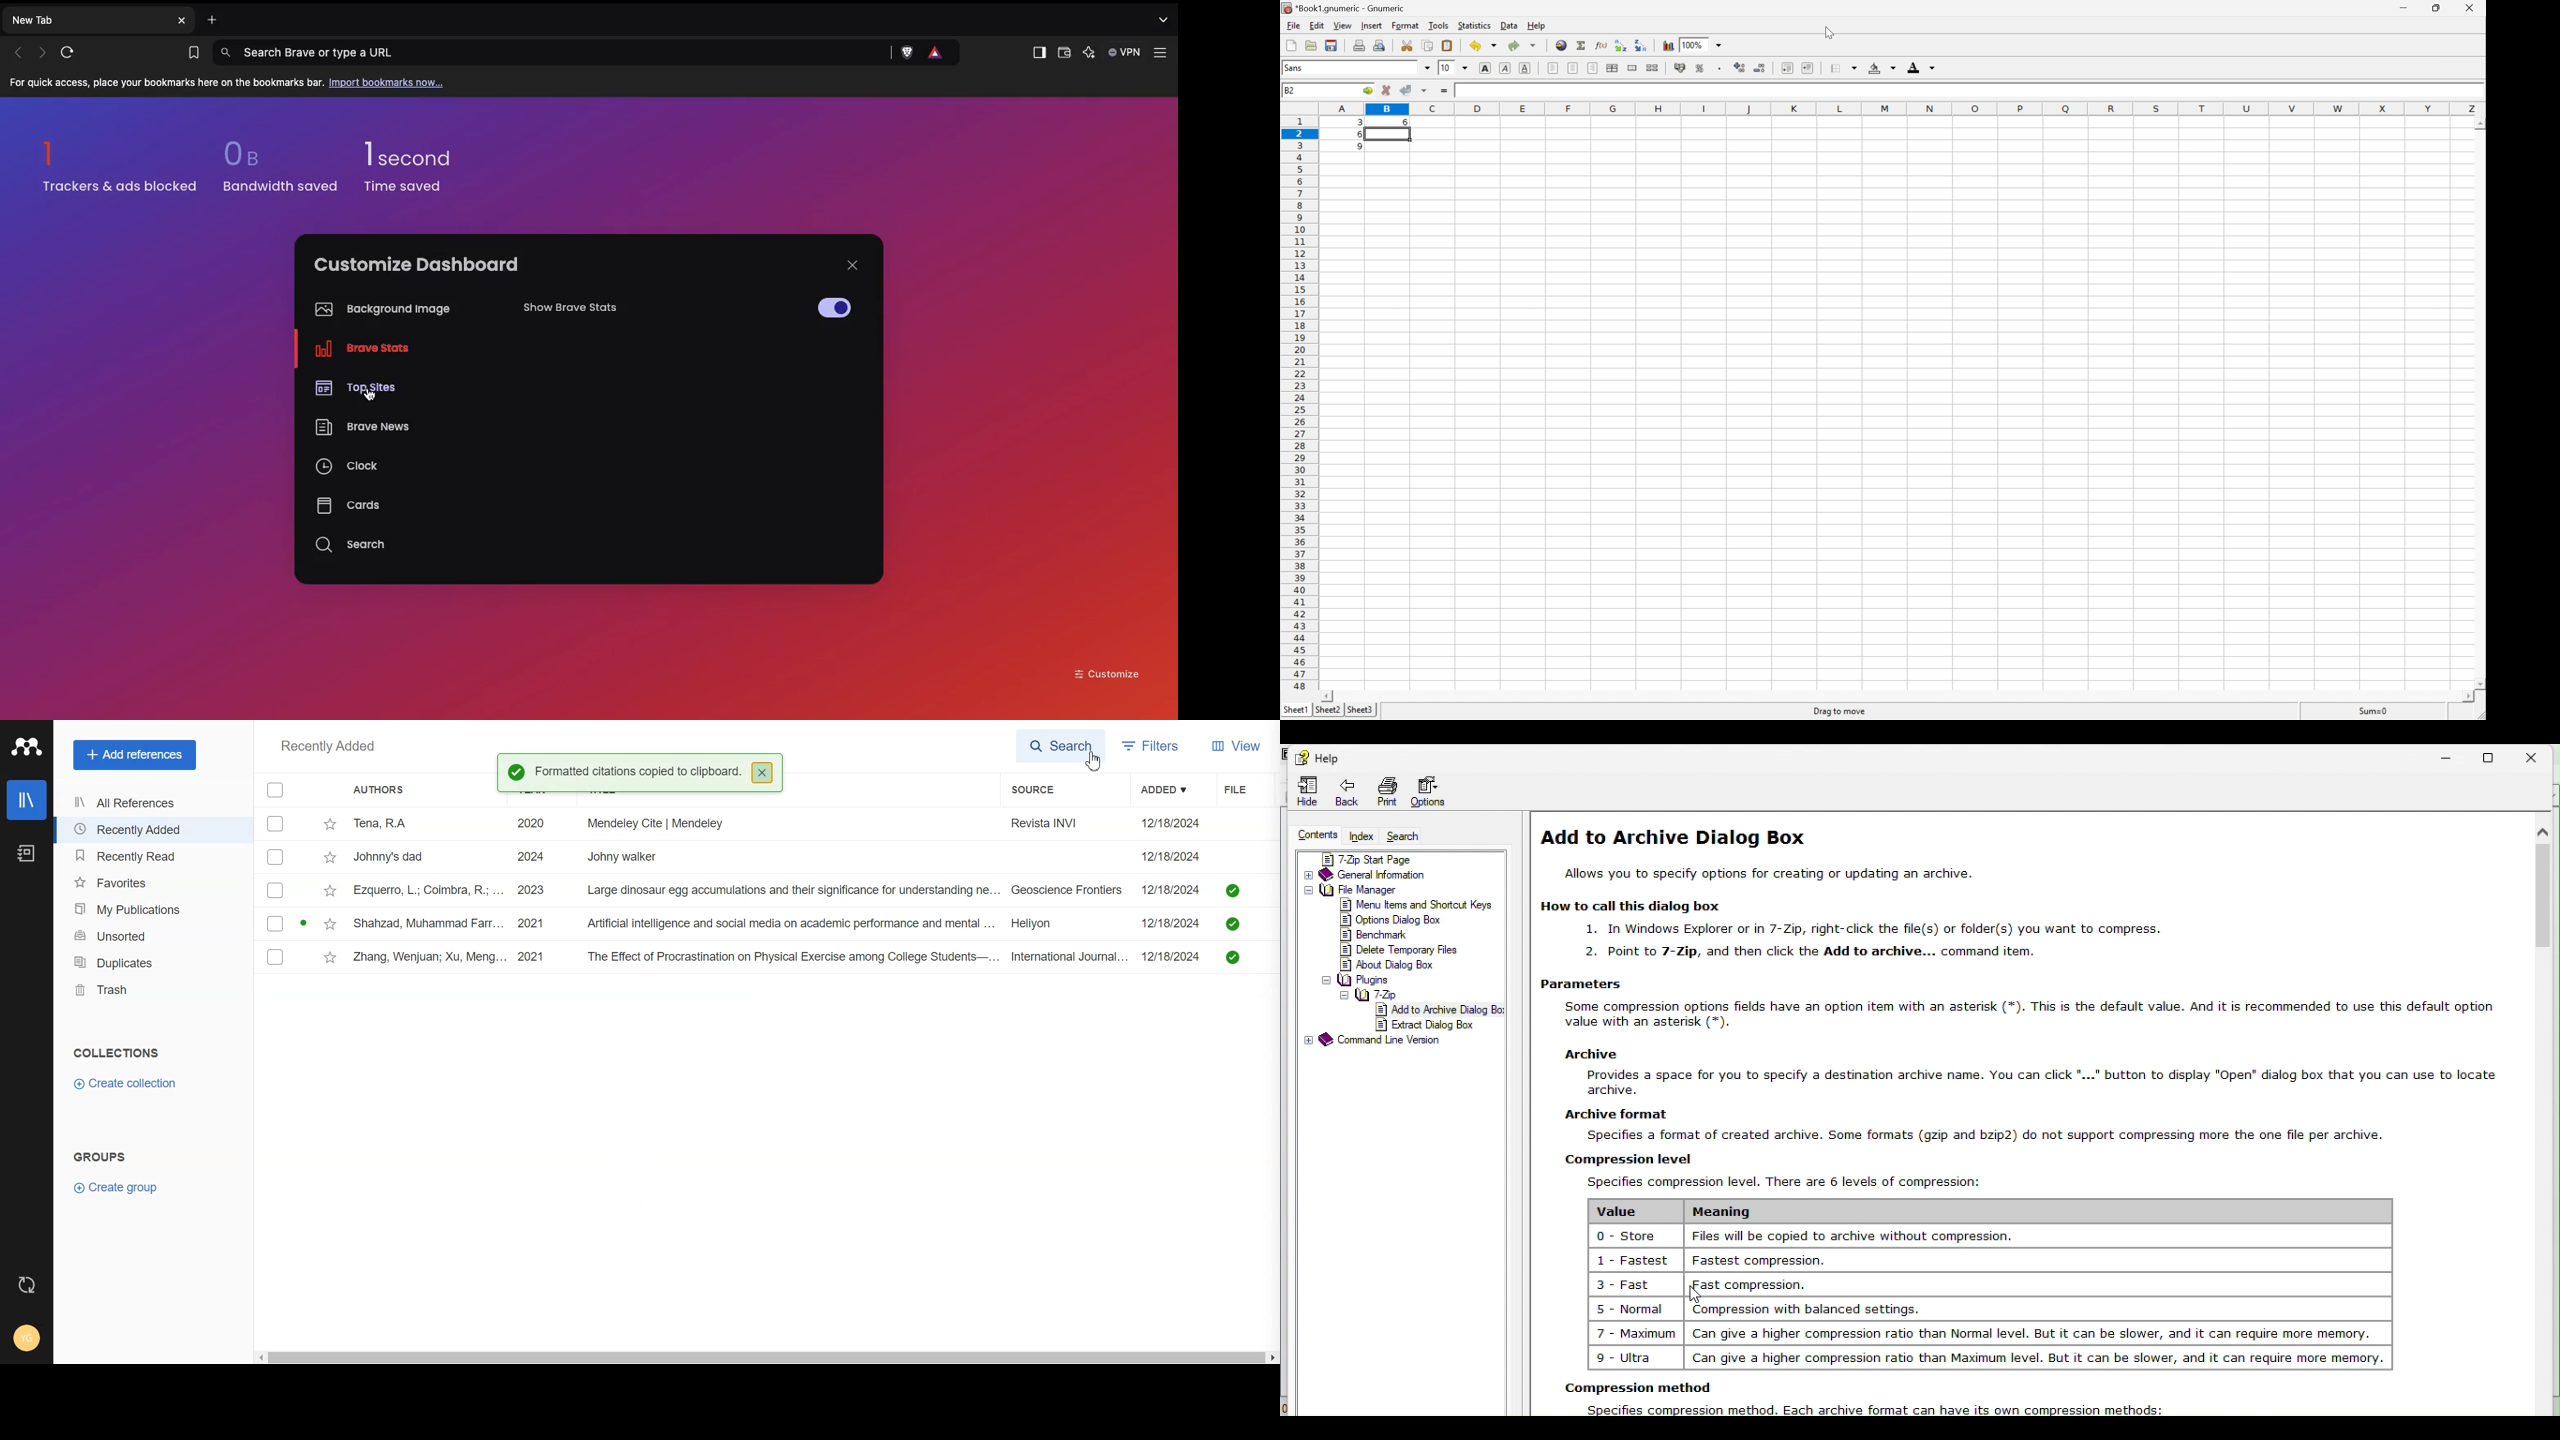  What do you see at coordinates (1484, 68) in the screenshot?
I see `Bold` at bounding box center [1484, 68].